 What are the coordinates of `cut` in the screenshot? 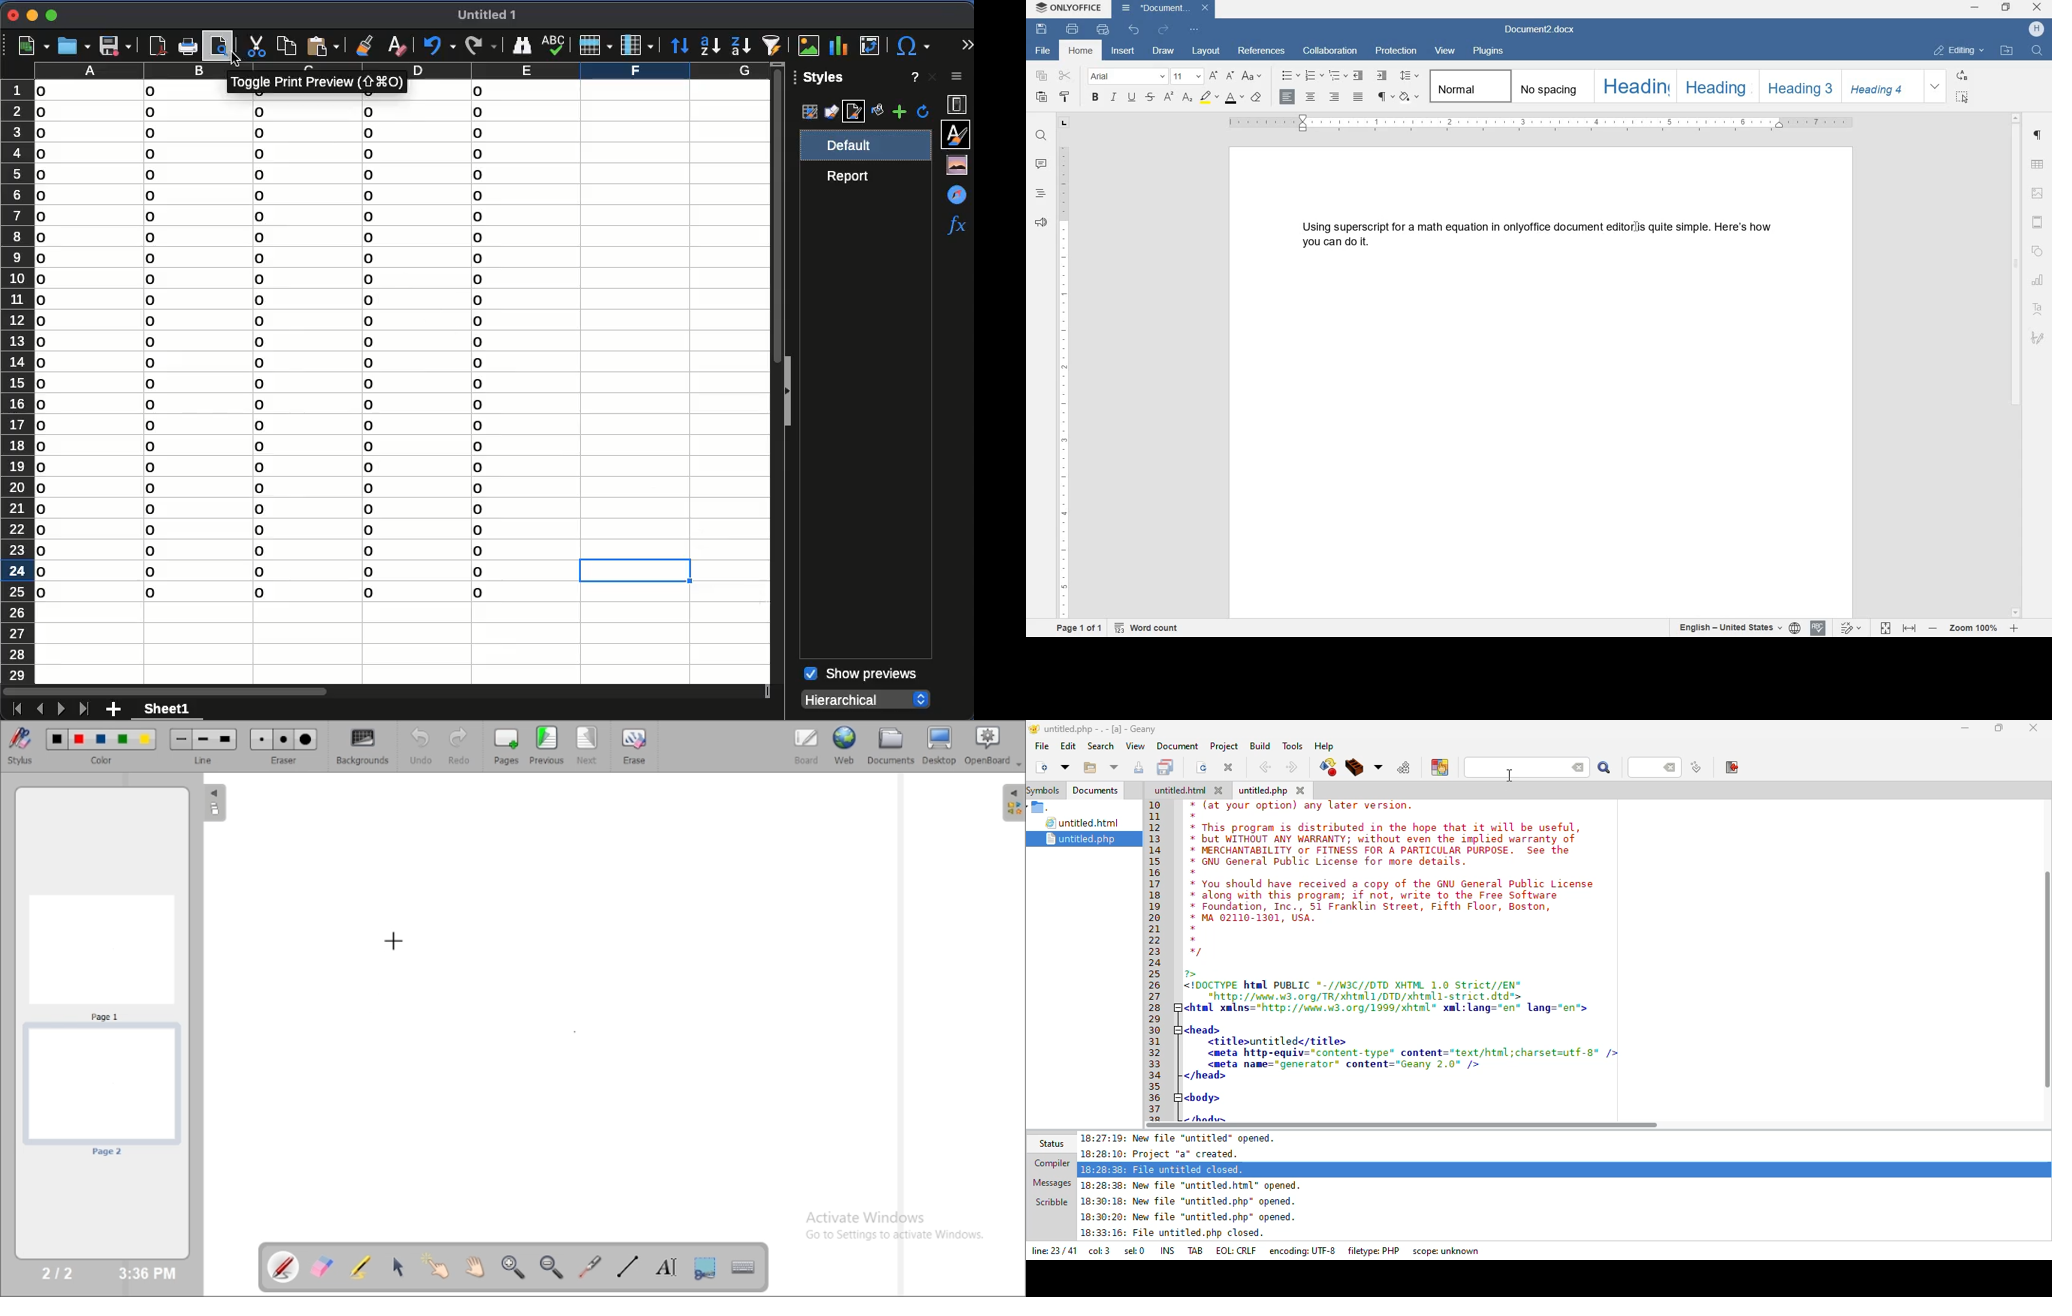 It's located at (1066, 75).